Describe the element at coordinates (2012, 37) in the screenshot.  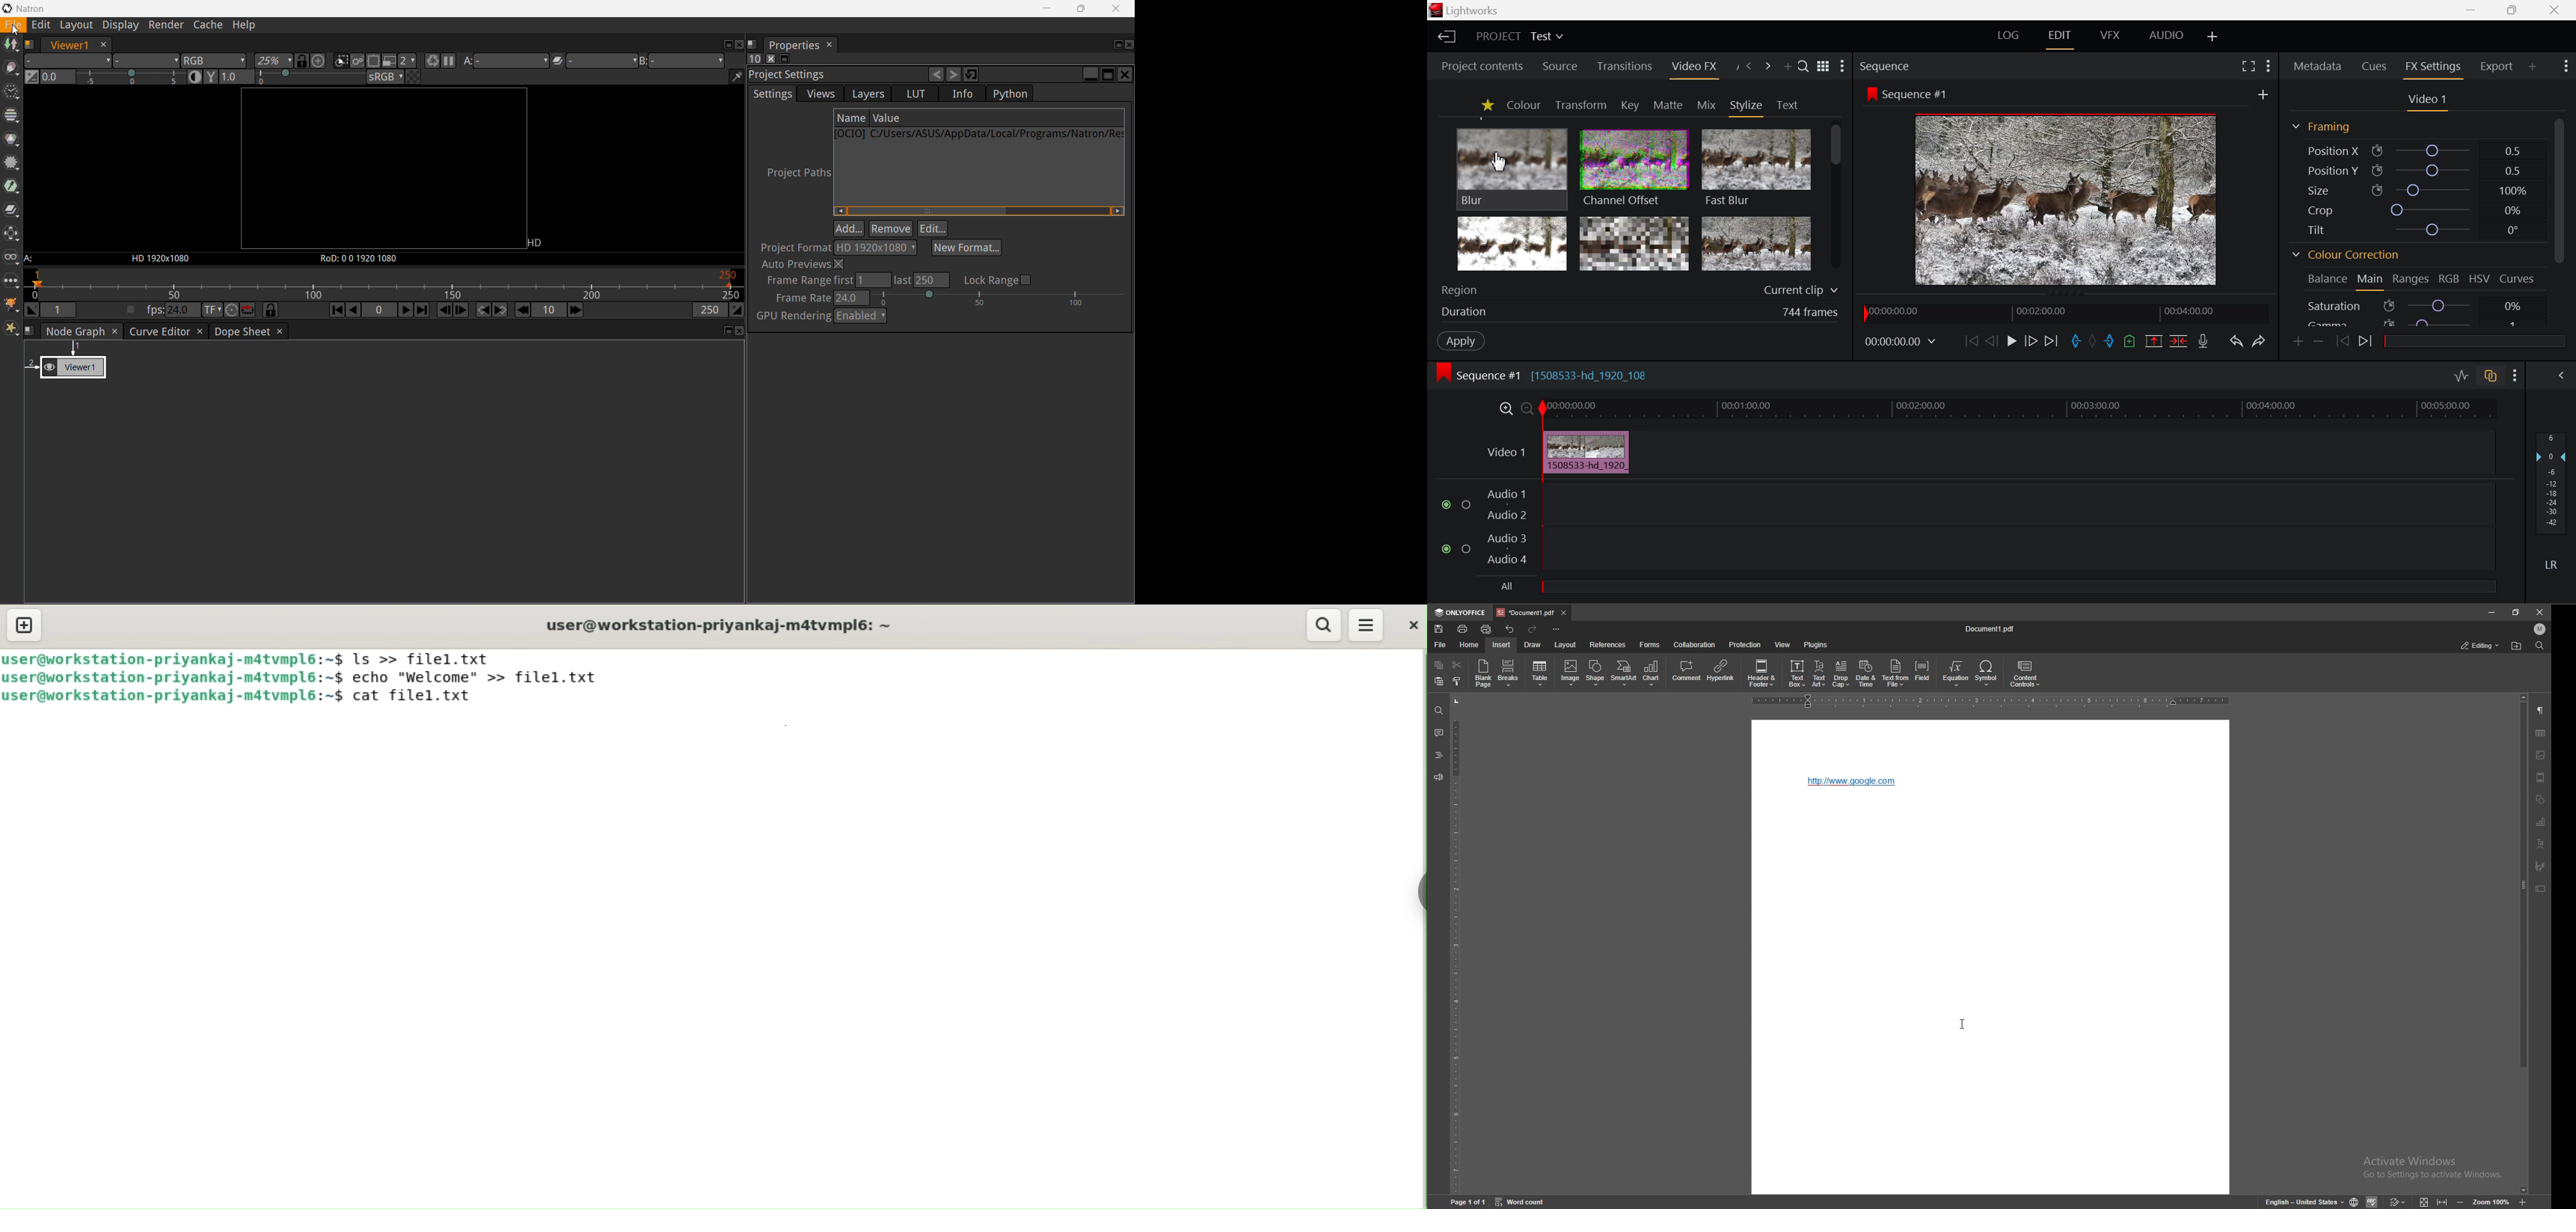
I see `LOG Layout` at that location.